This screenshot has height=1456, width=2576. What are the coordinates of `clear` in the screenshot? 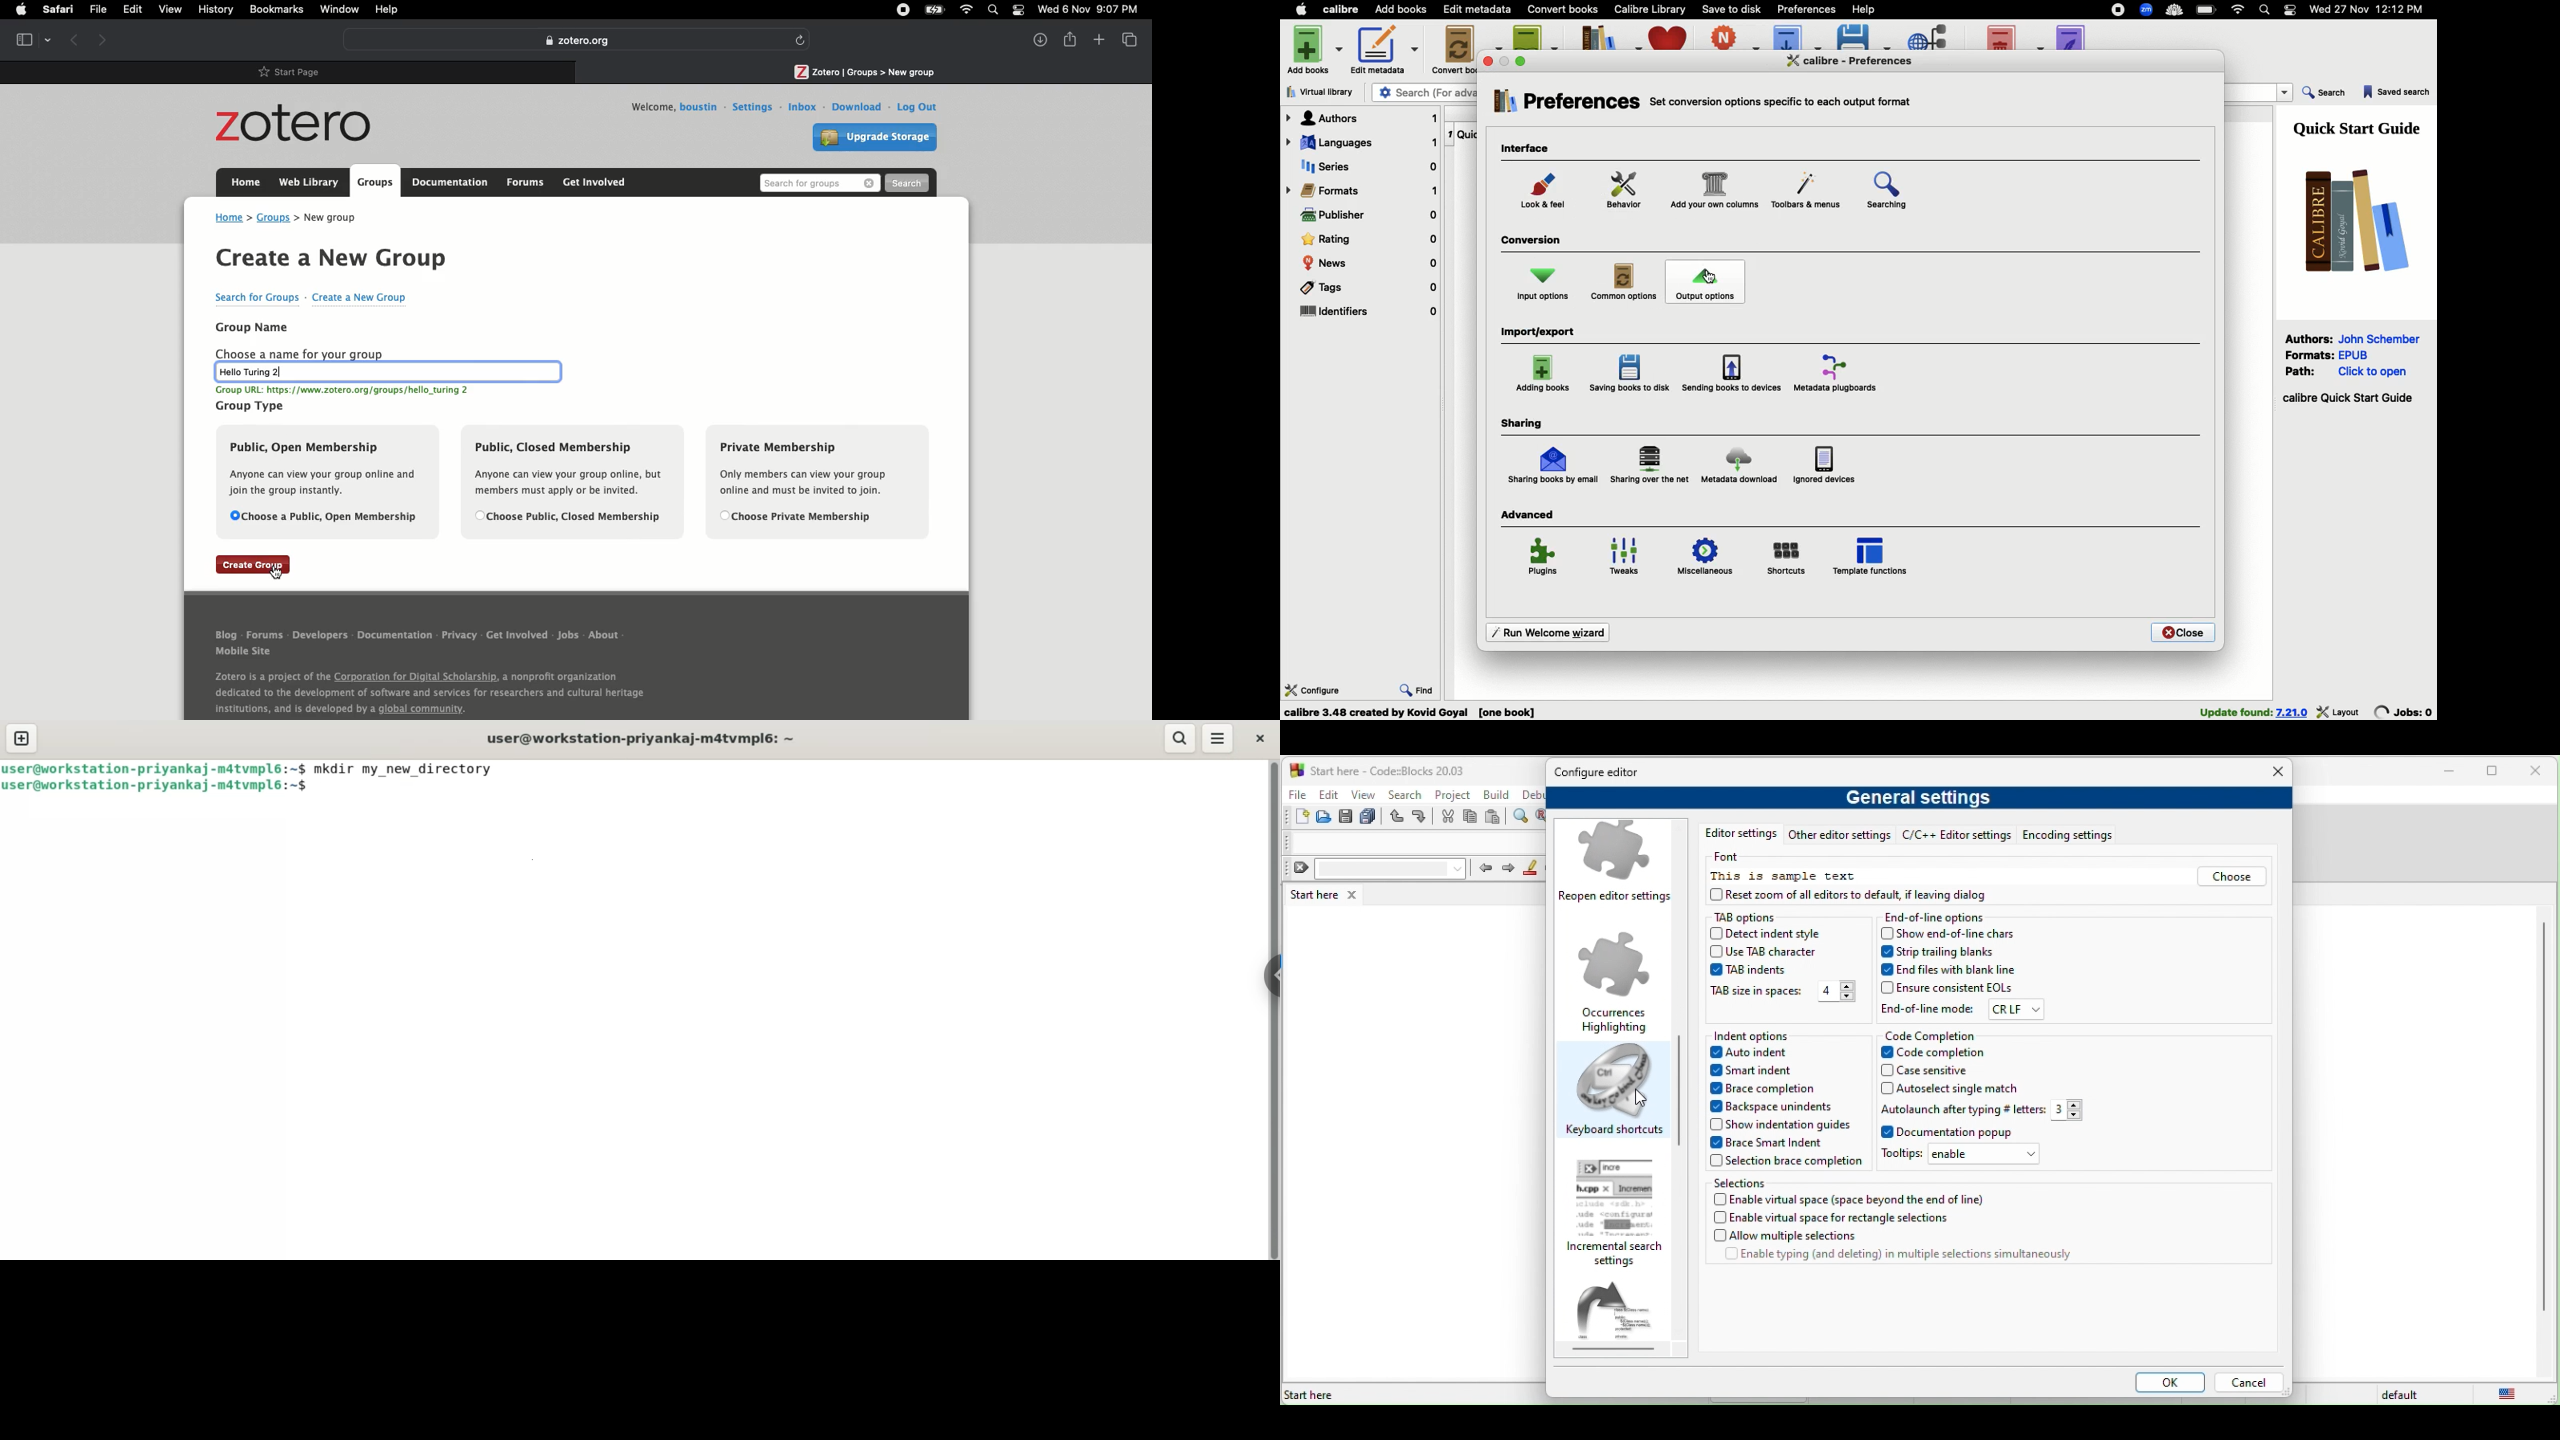 It's located at (1376, 869).